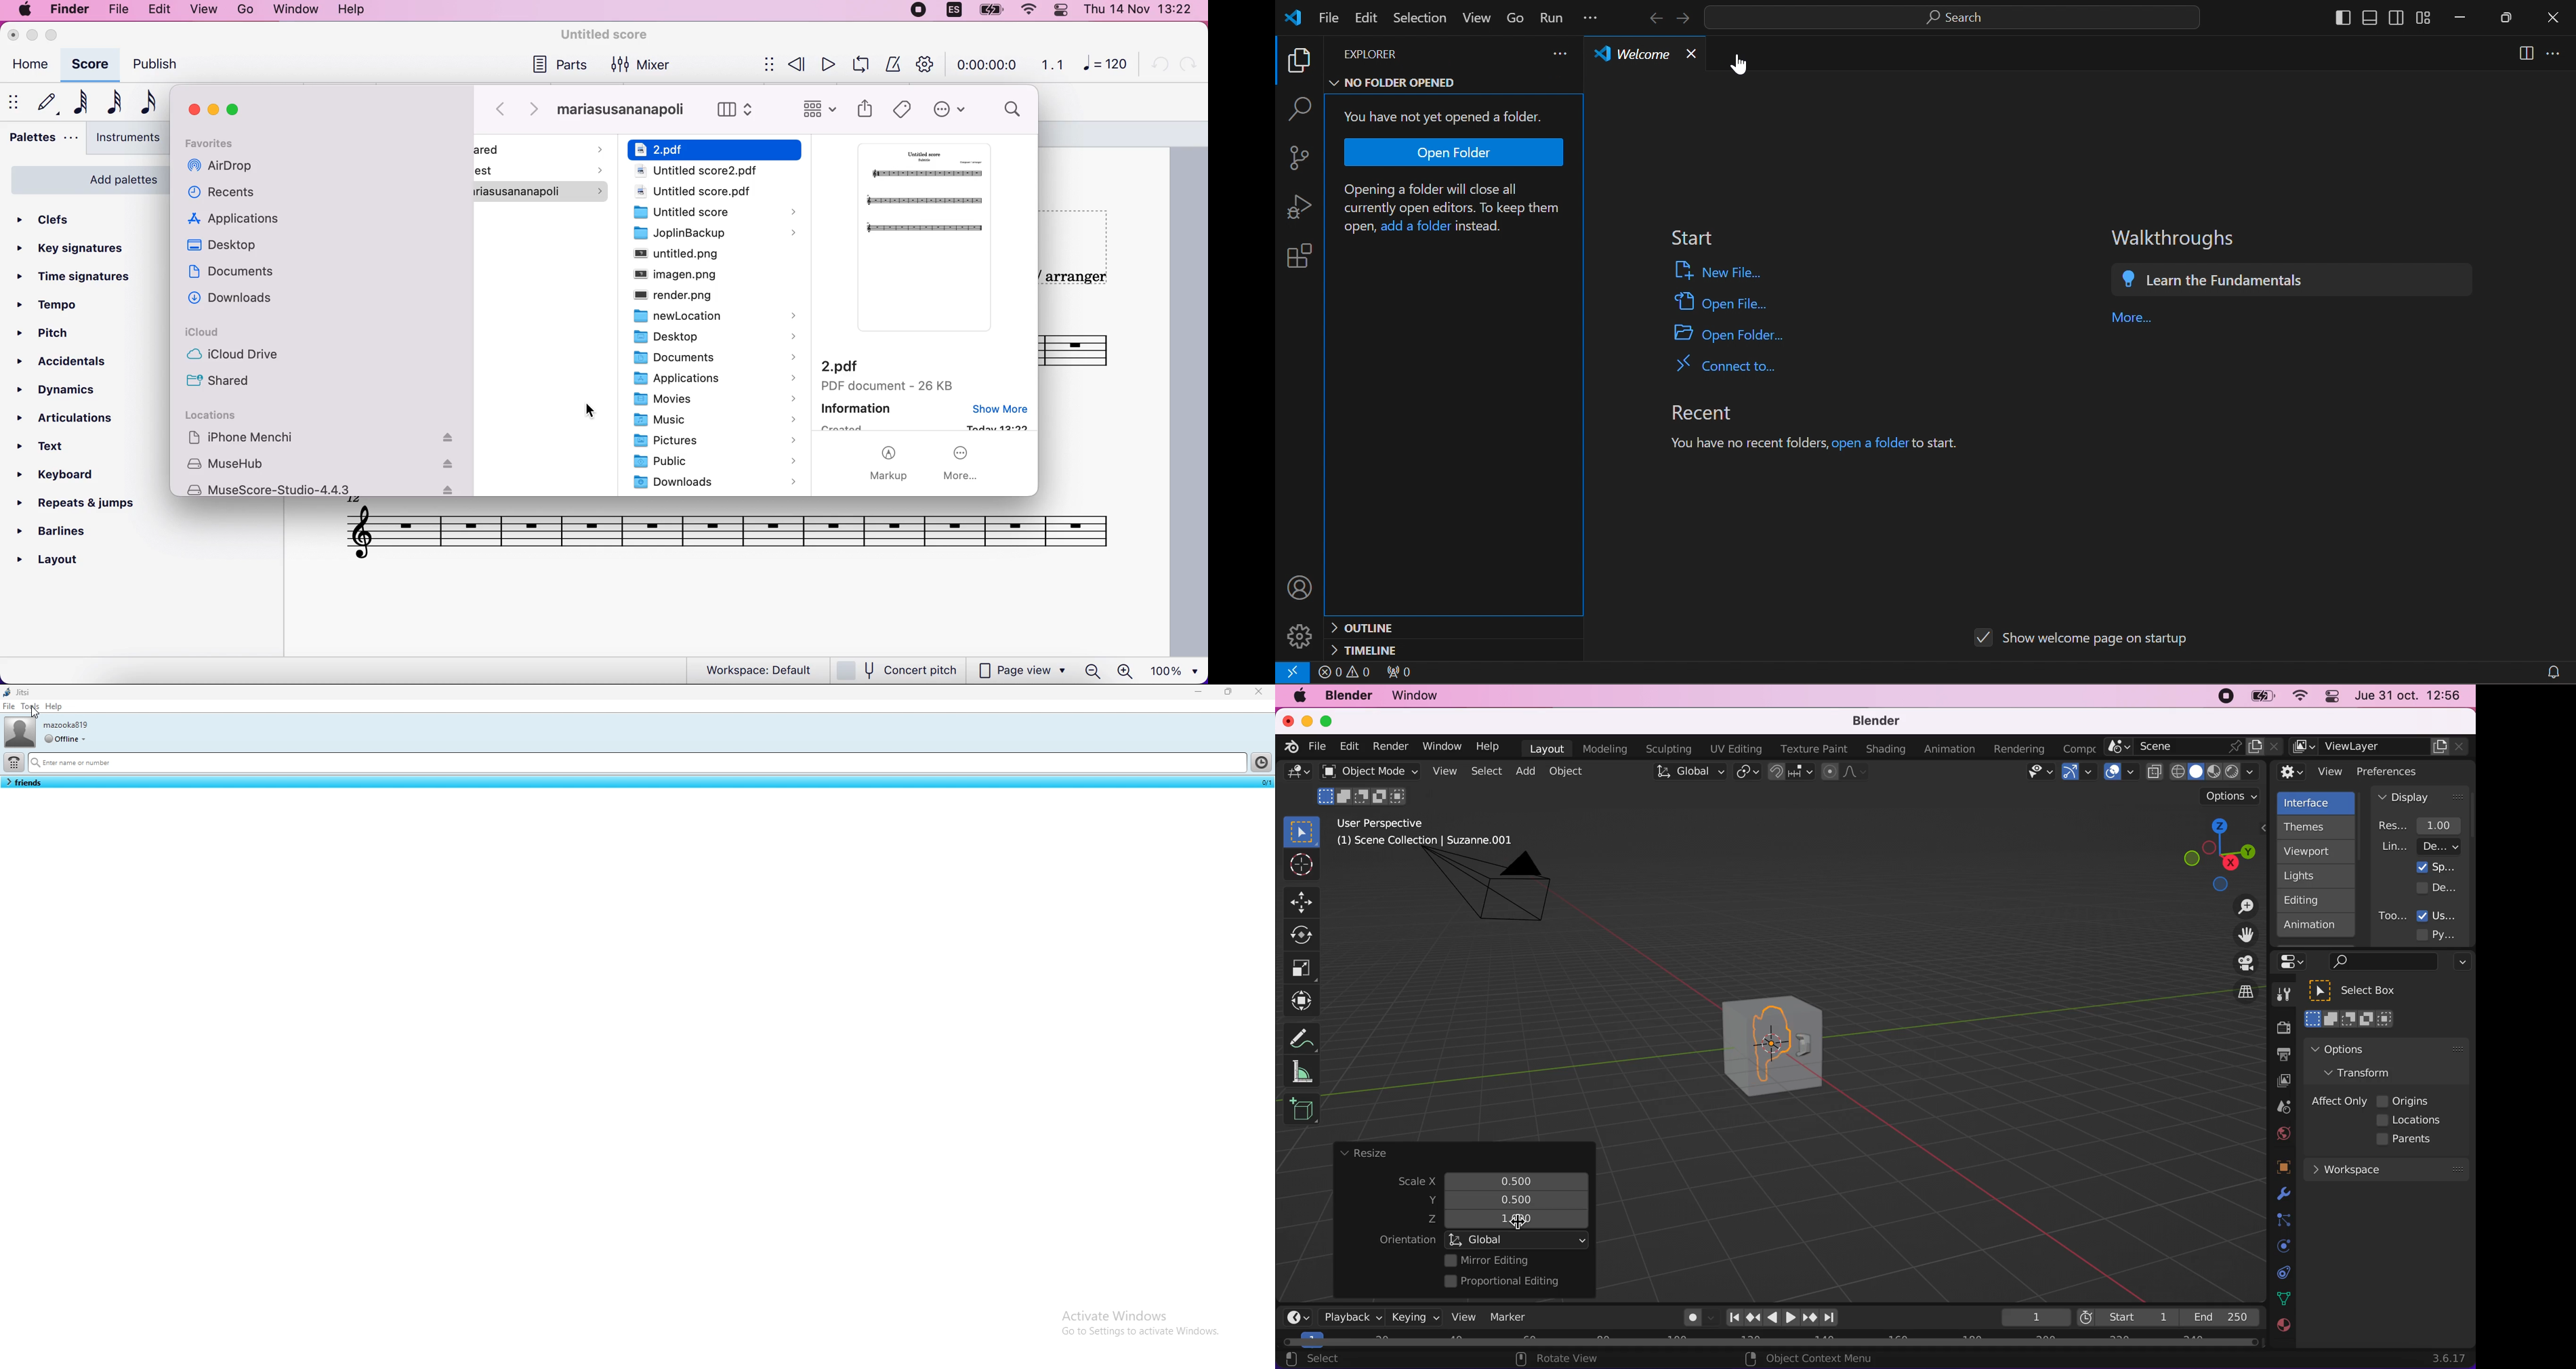 The image size is (2576, 1372). I want to click on select box, so click(2364, 991).